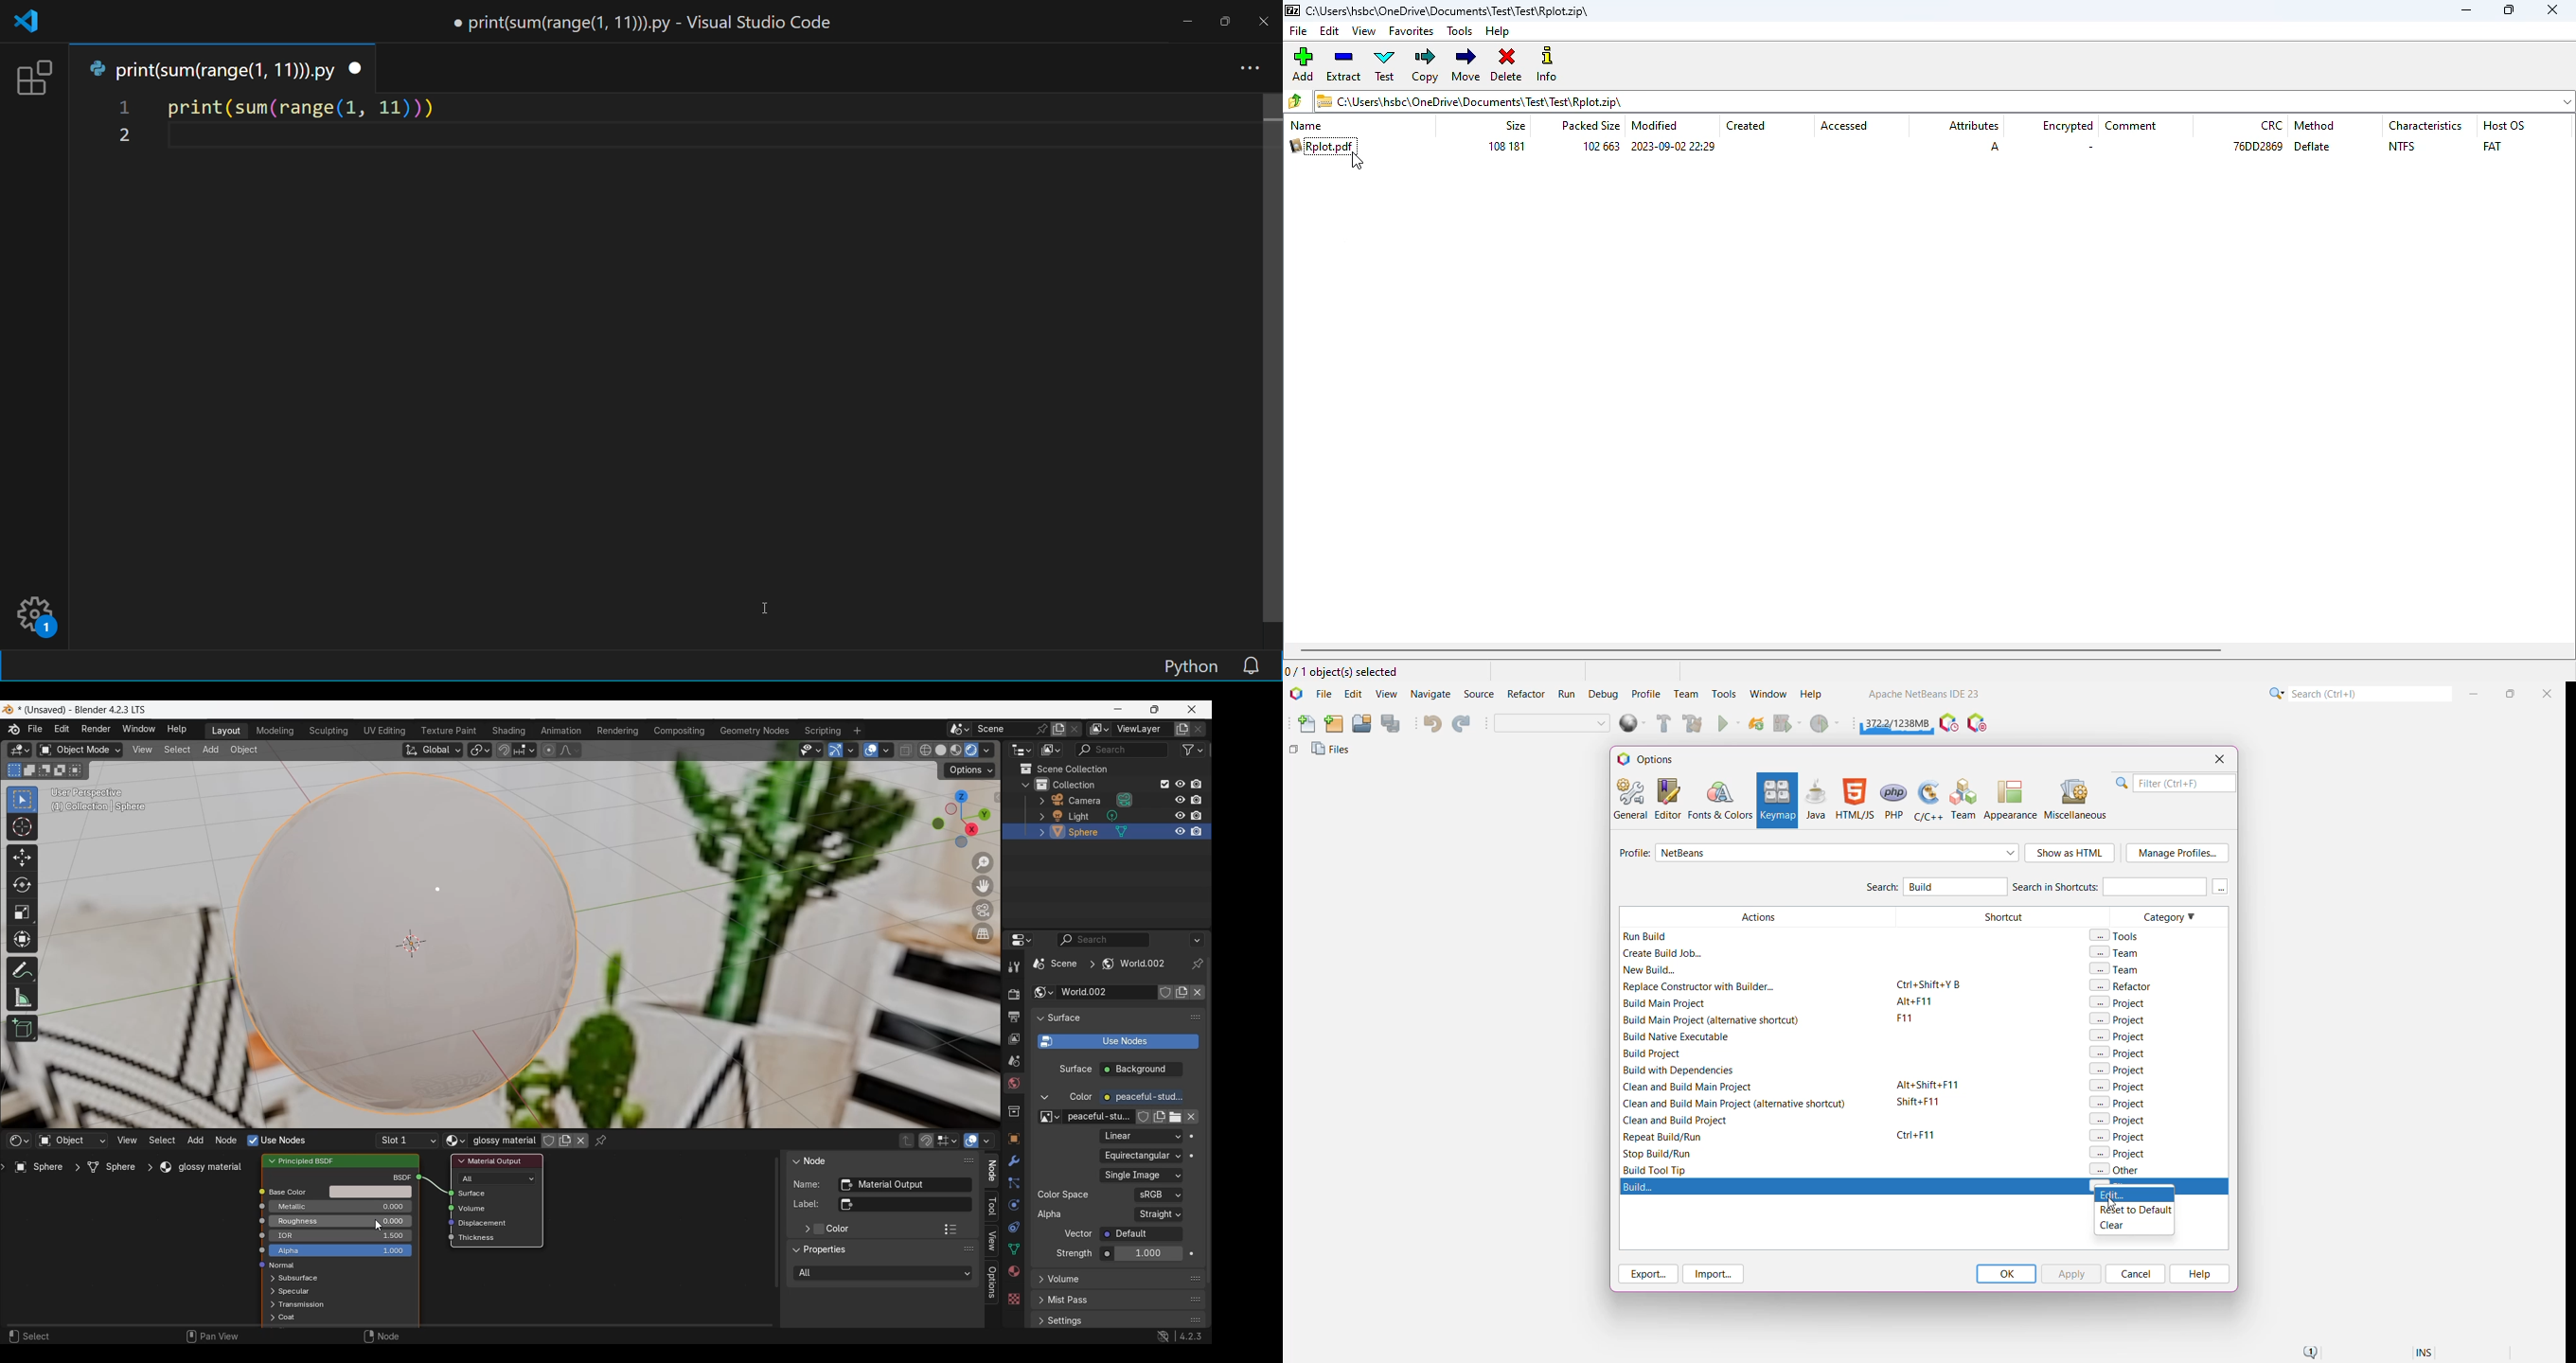 The height and width of the screenshot is (1372, 2576). Describe the element at coordinates (1060, 729) in the screenshot. I see `Add new scene` at that location.